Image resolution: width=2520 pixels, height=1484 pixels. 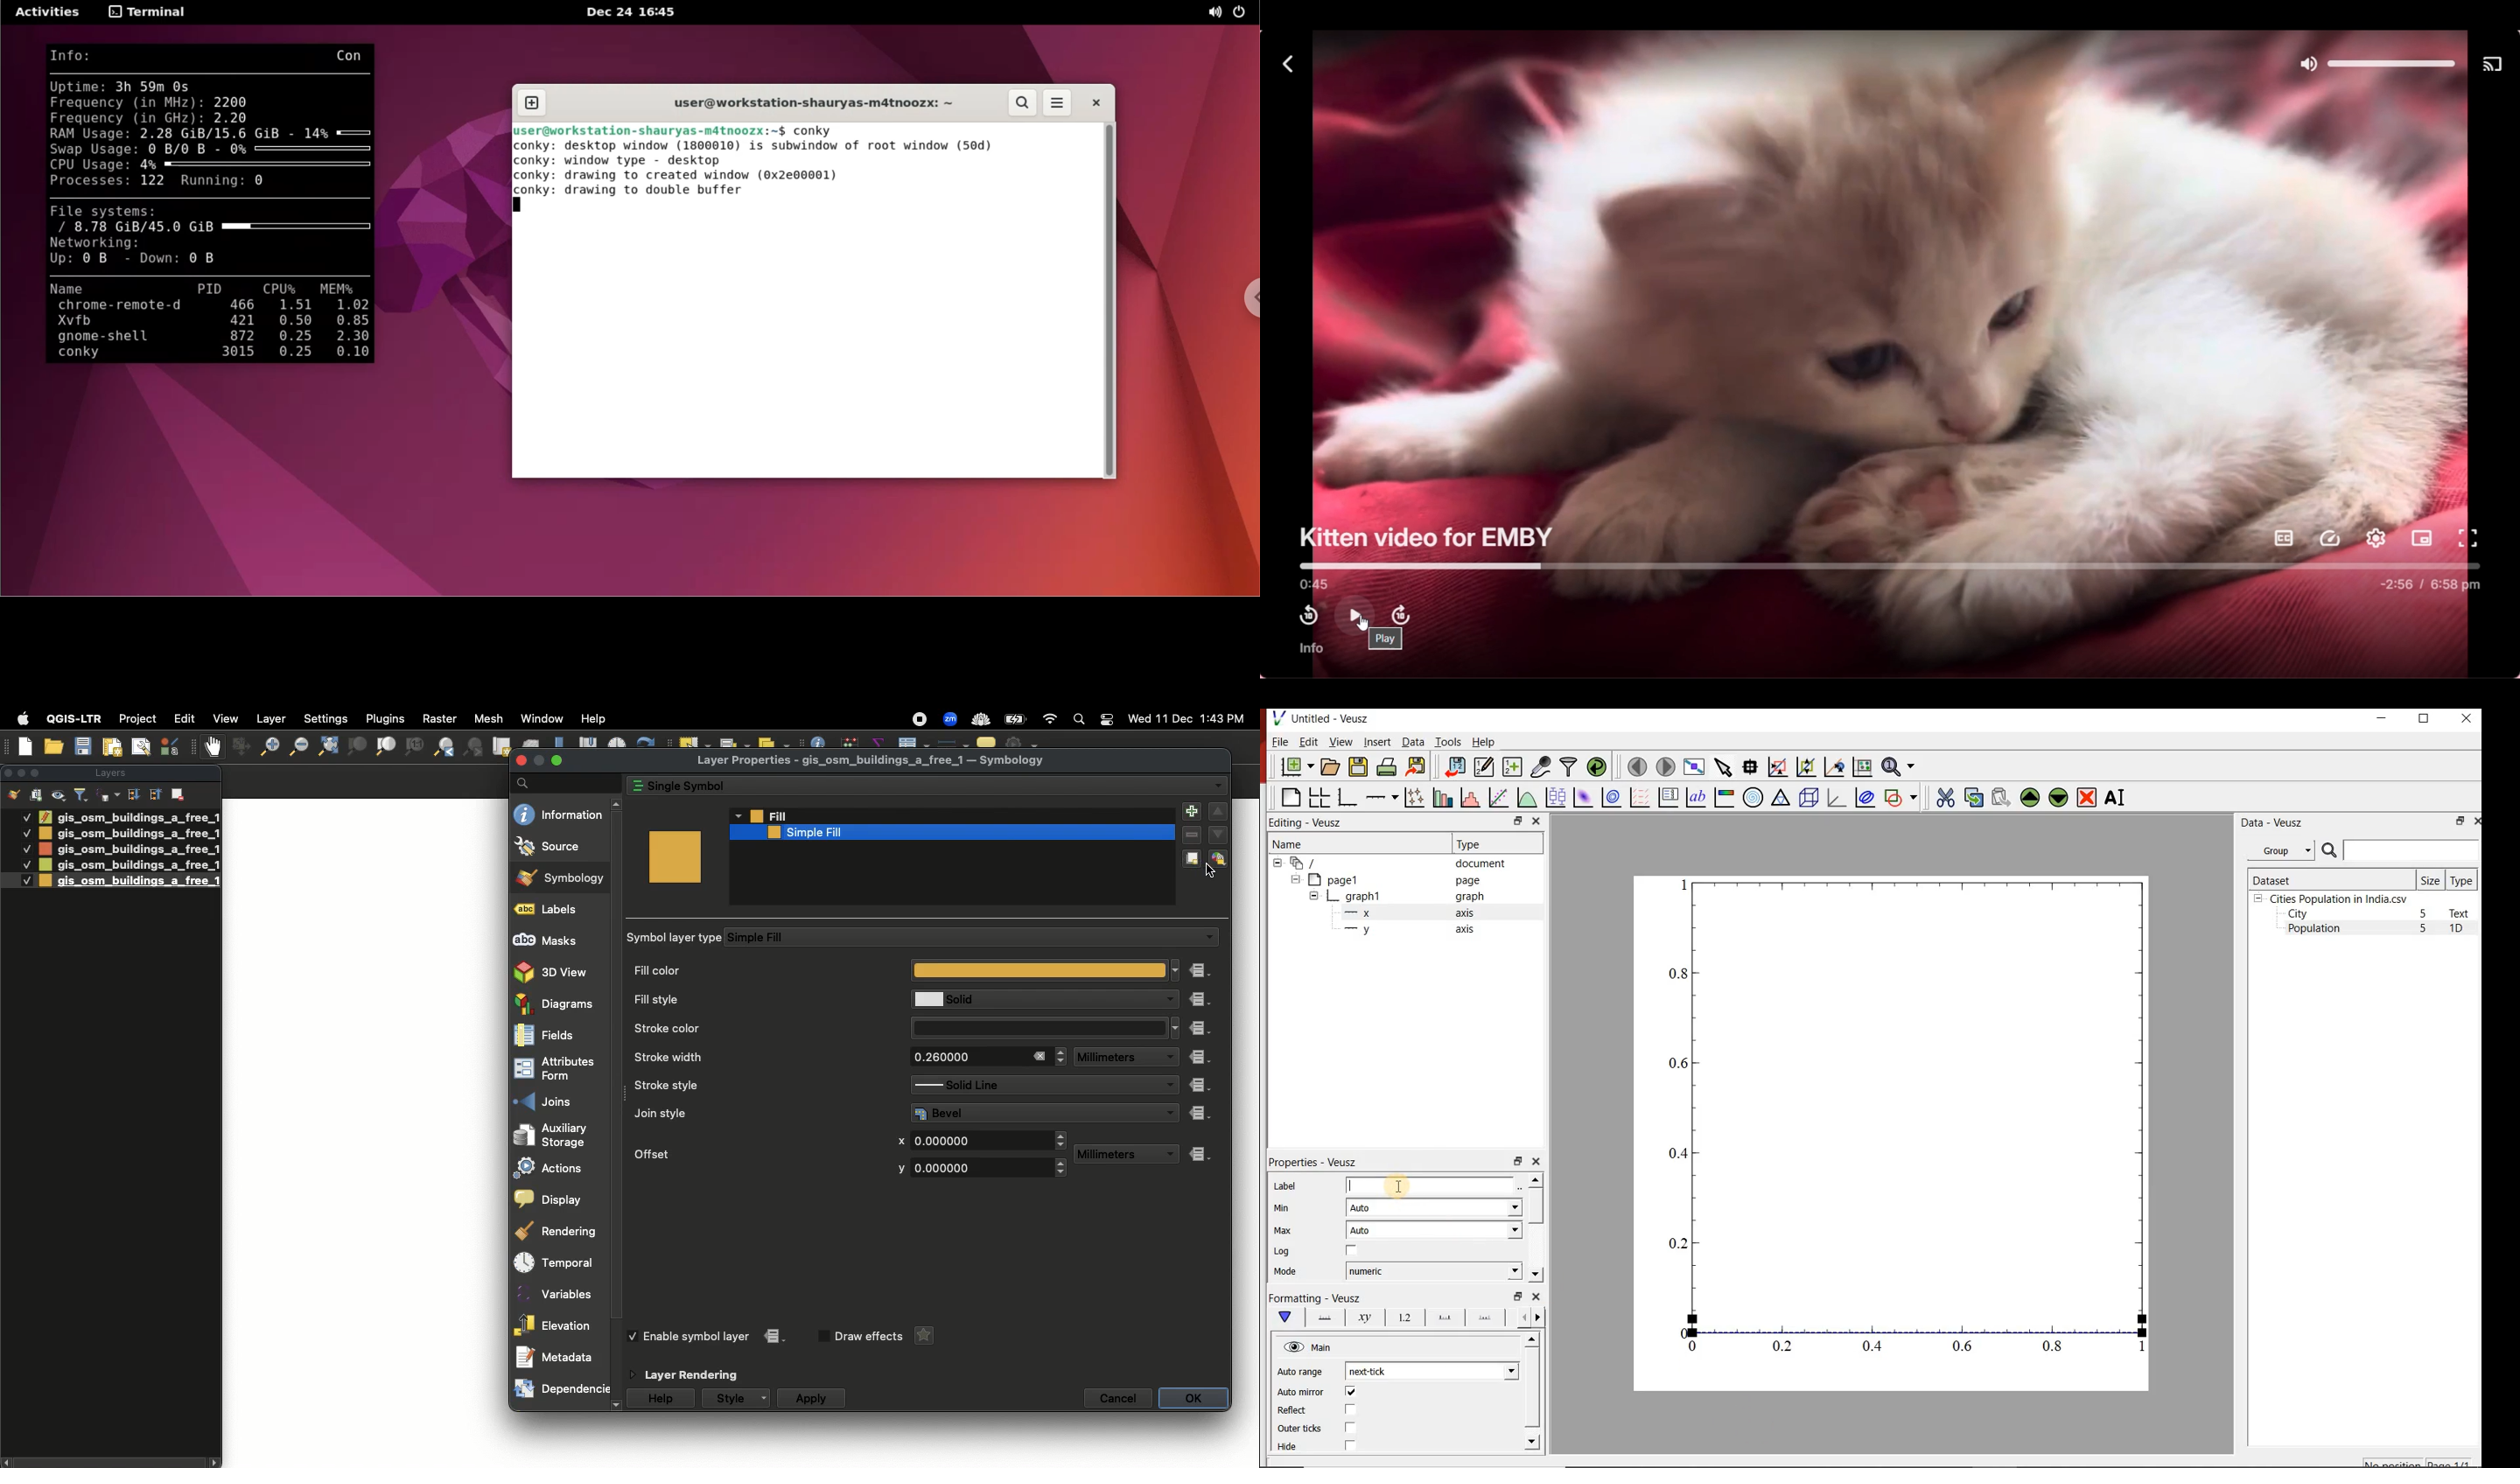 What do you see at coordinates (108, 774) in the screenshot?
I see `Layer panel` at bounding box center [108, 774].